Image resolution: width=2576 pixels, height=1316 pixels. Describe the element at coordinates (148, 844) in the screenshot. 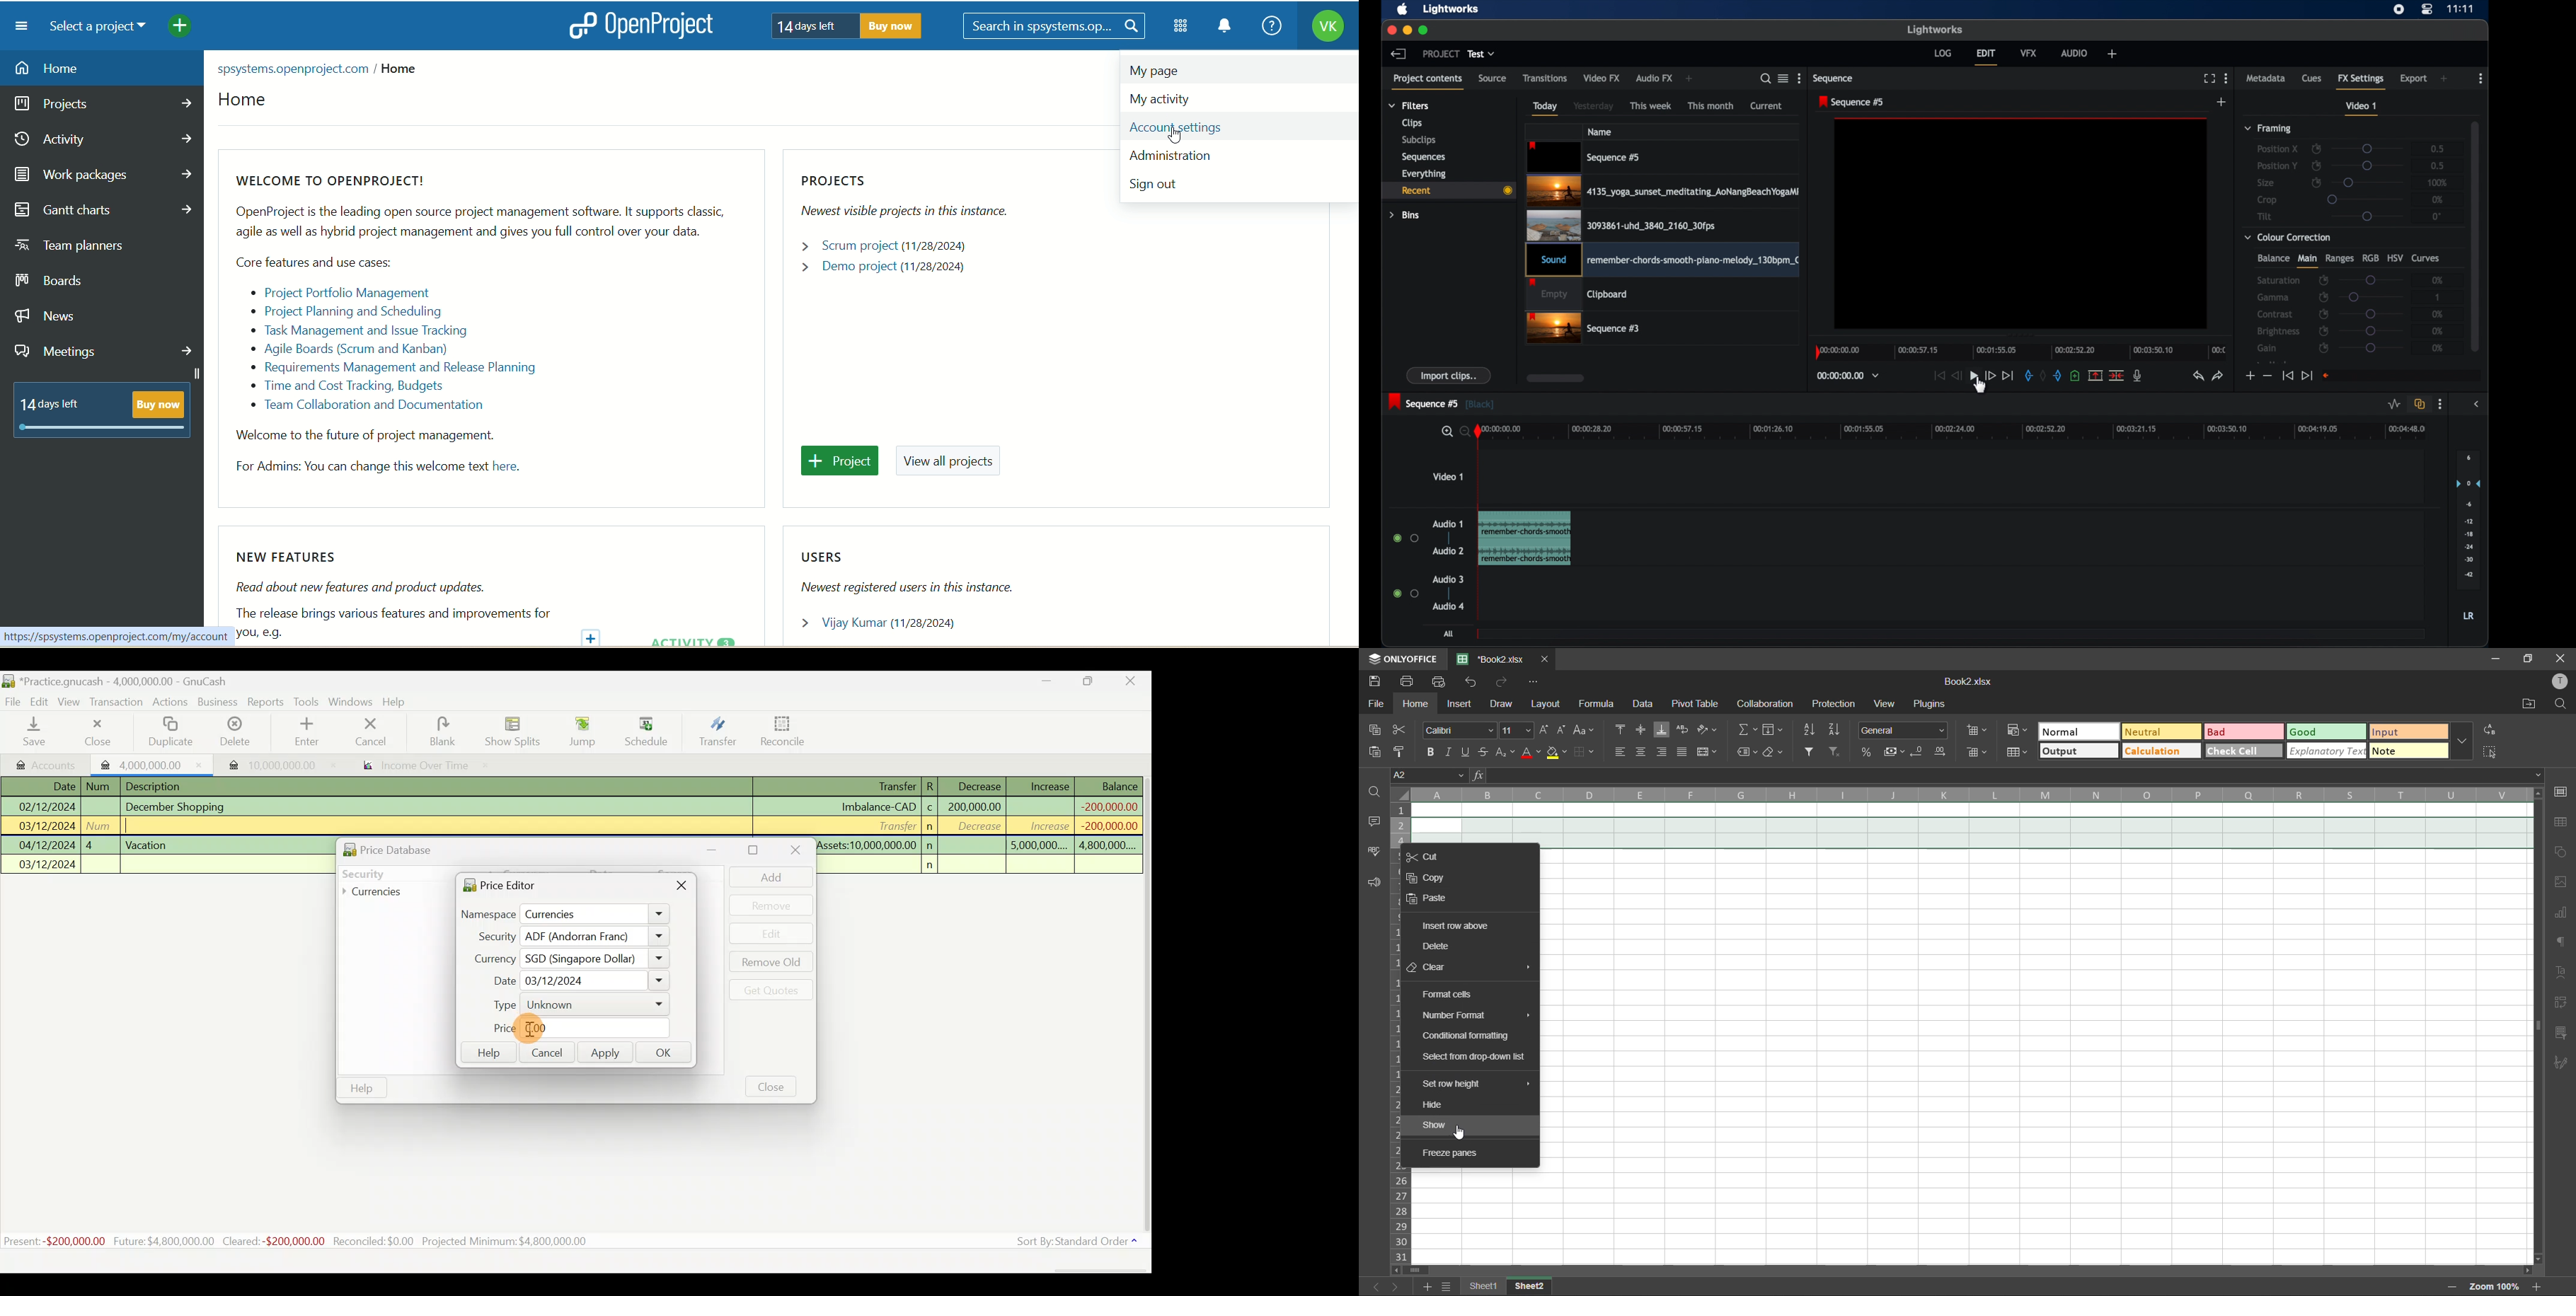

I see `Vacation` at that location.